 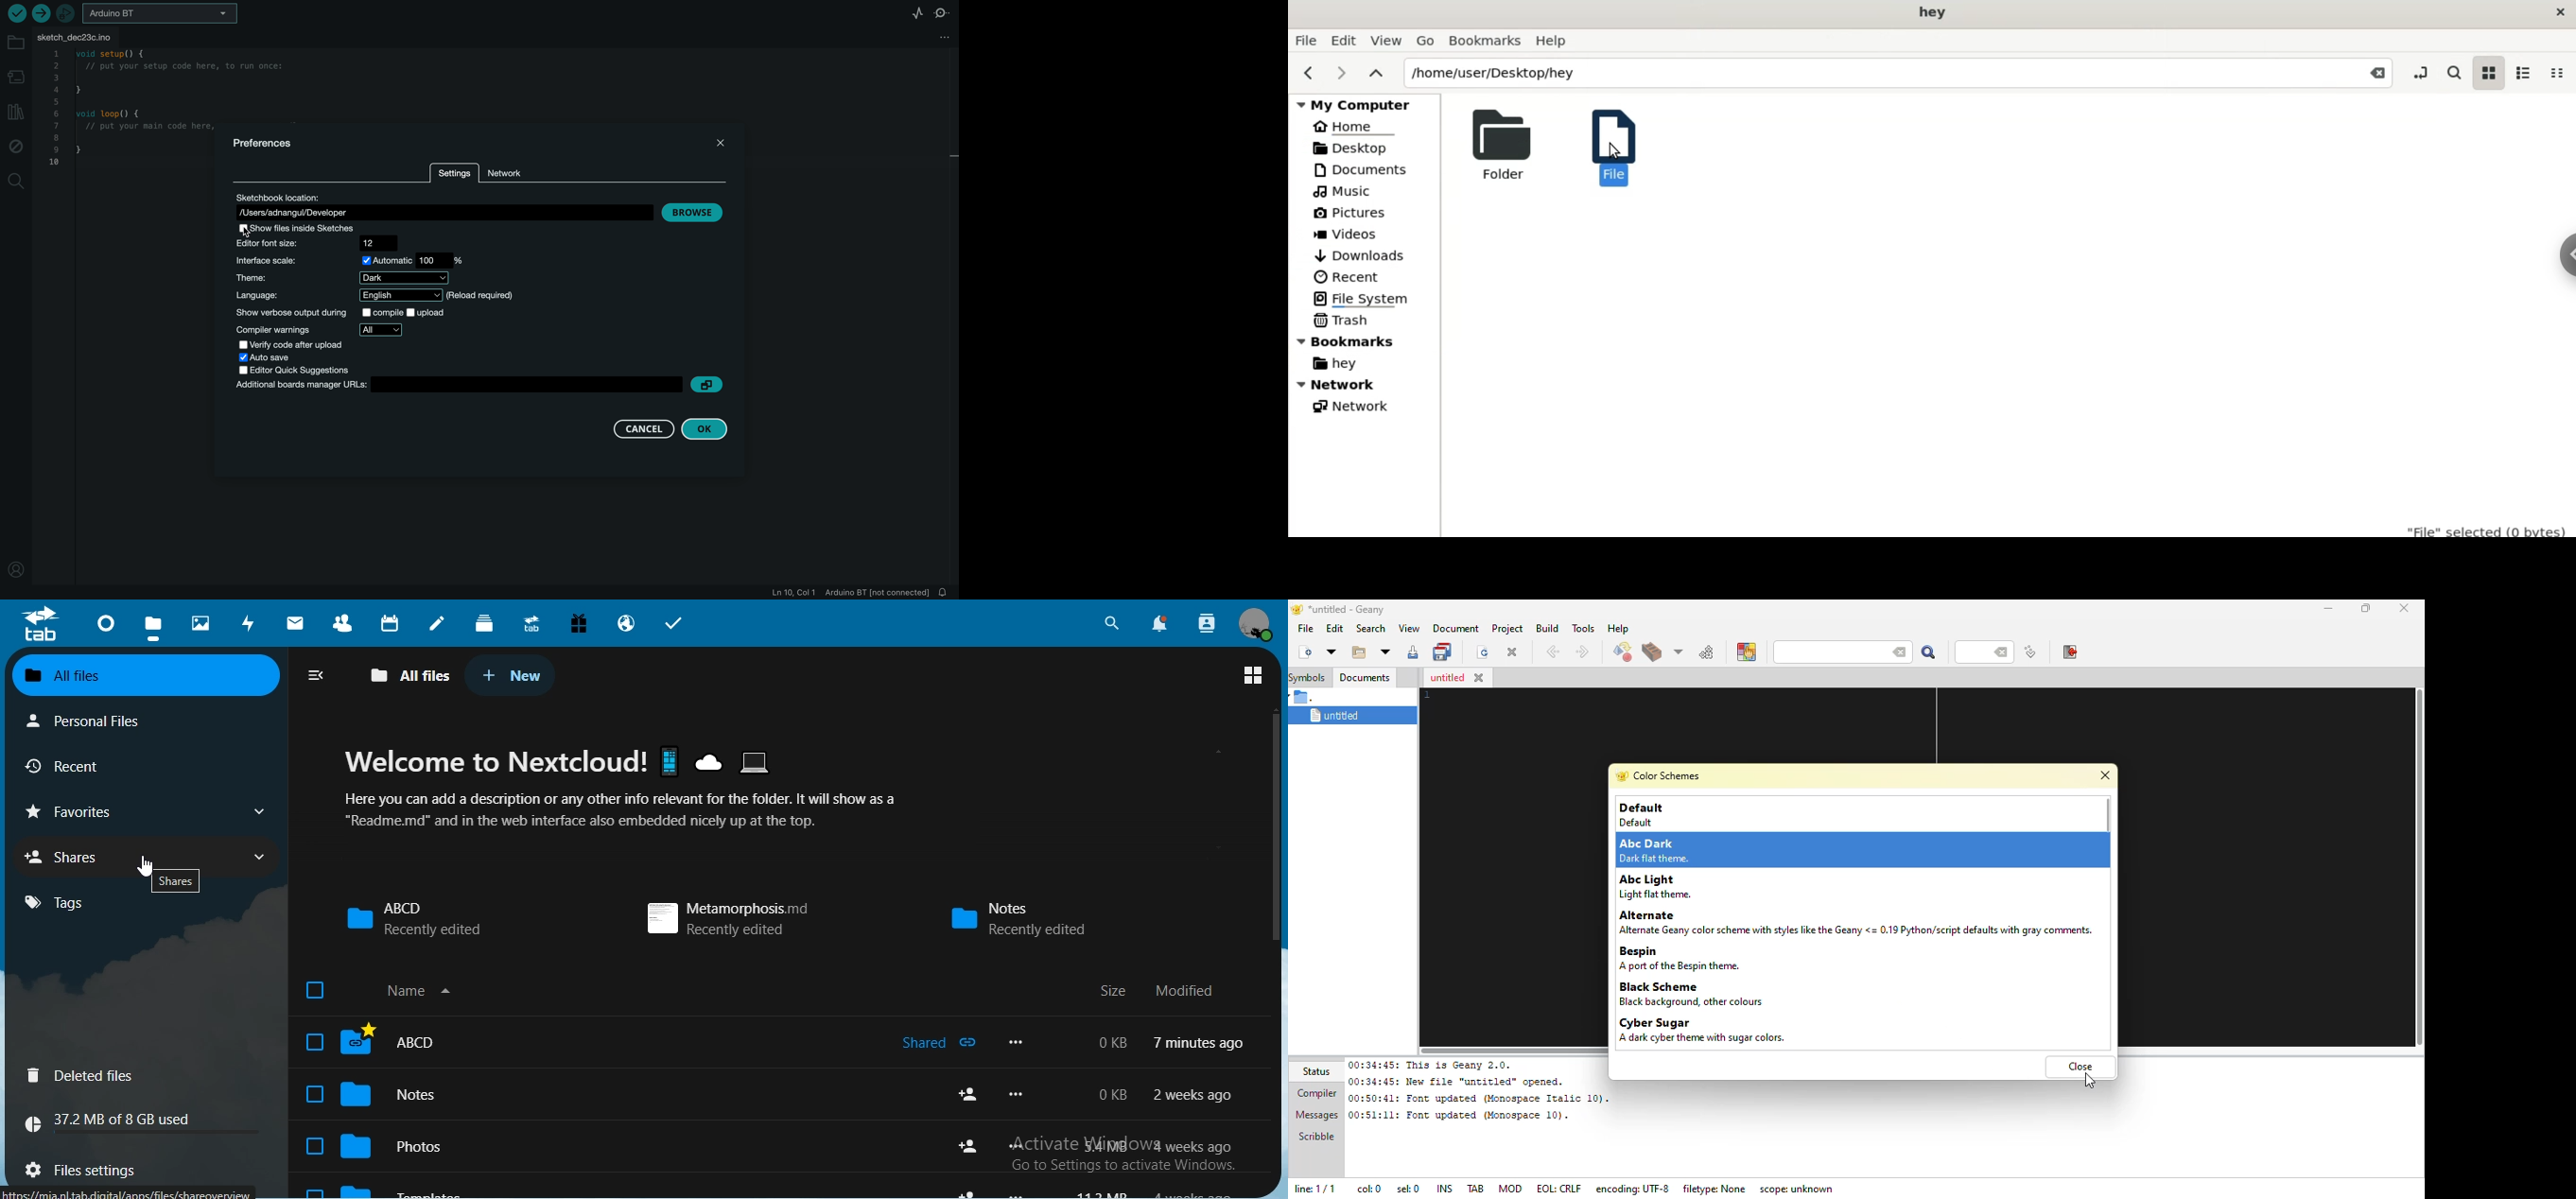 I want to click on compact view, so click(x=2557, y=73).